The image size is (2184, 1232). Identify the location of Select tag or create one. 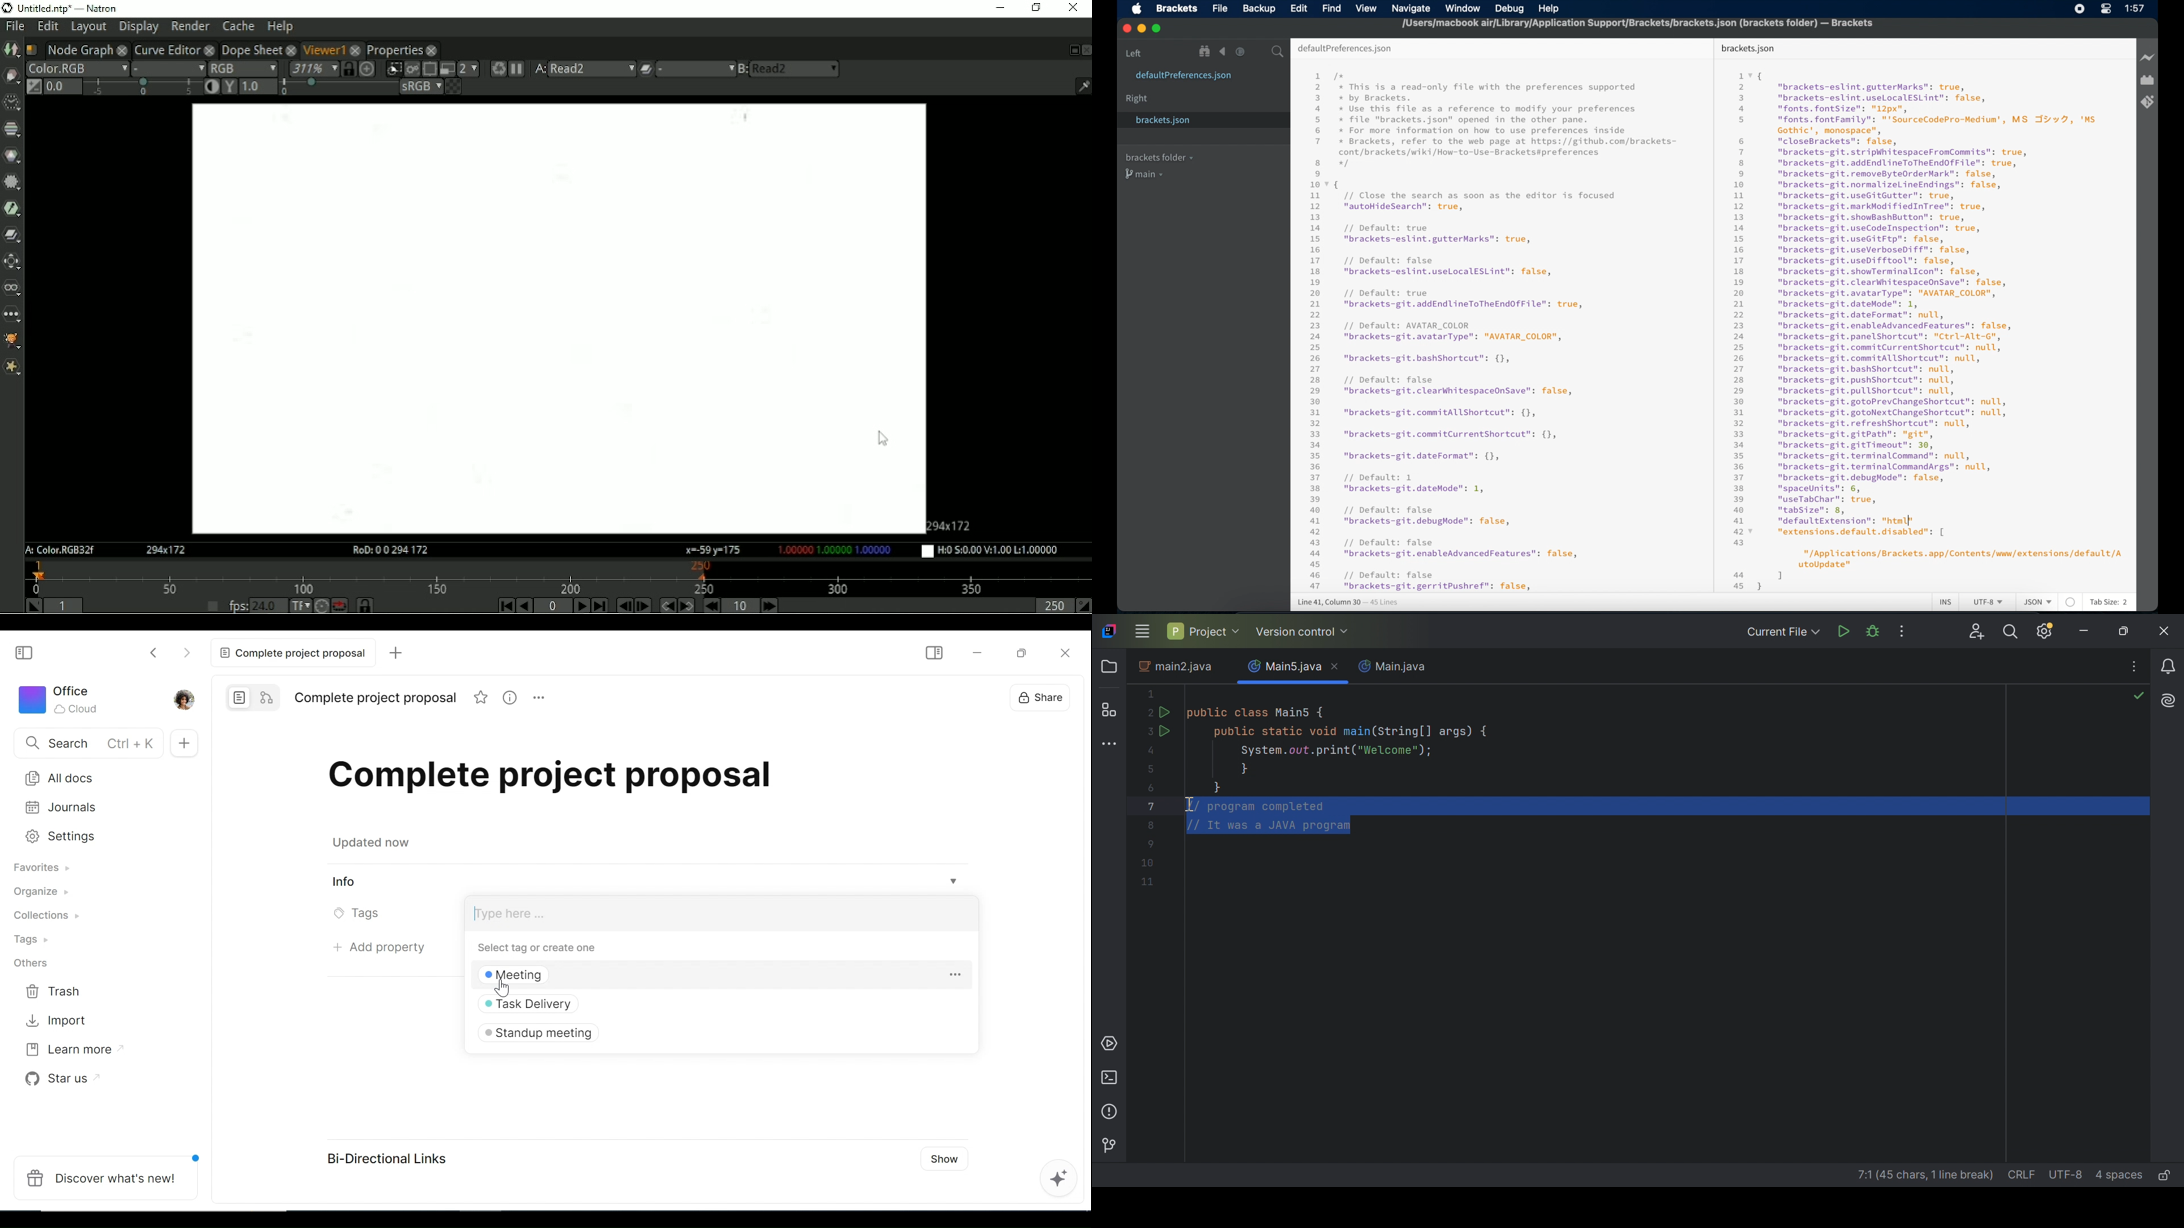
(534, 948).